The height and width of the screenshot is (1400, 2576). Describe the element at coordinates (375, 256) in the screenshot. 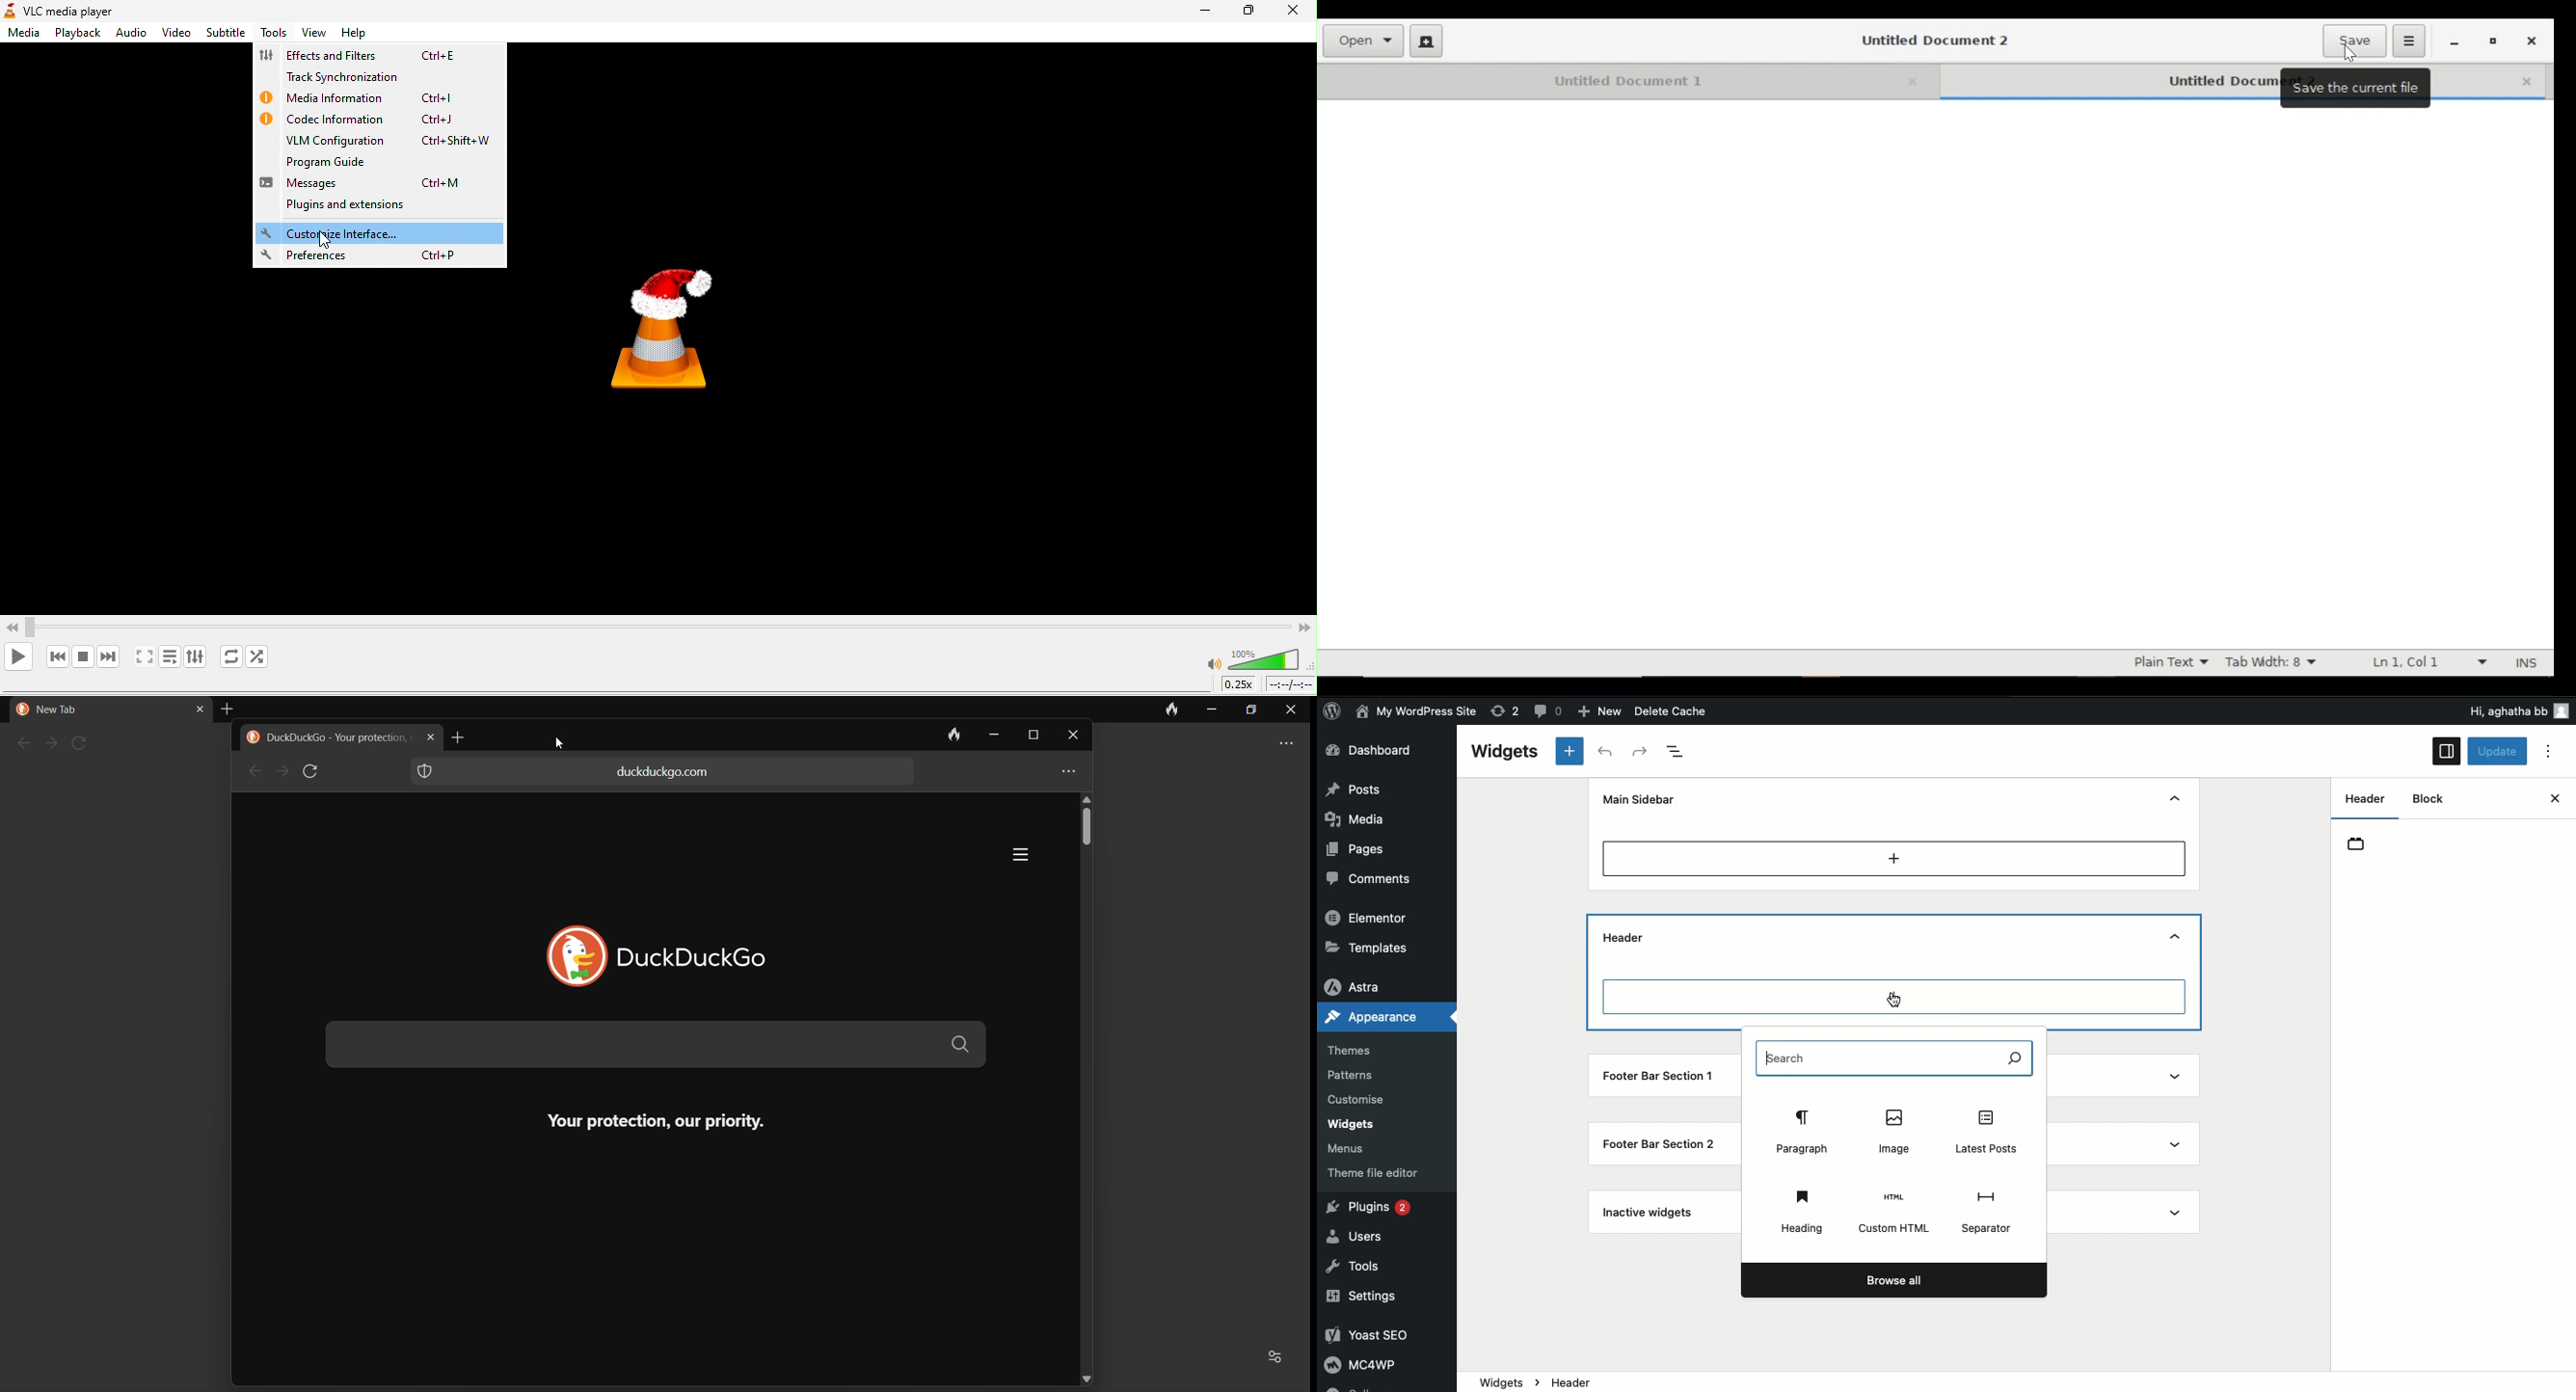

I see `preference` at that location.